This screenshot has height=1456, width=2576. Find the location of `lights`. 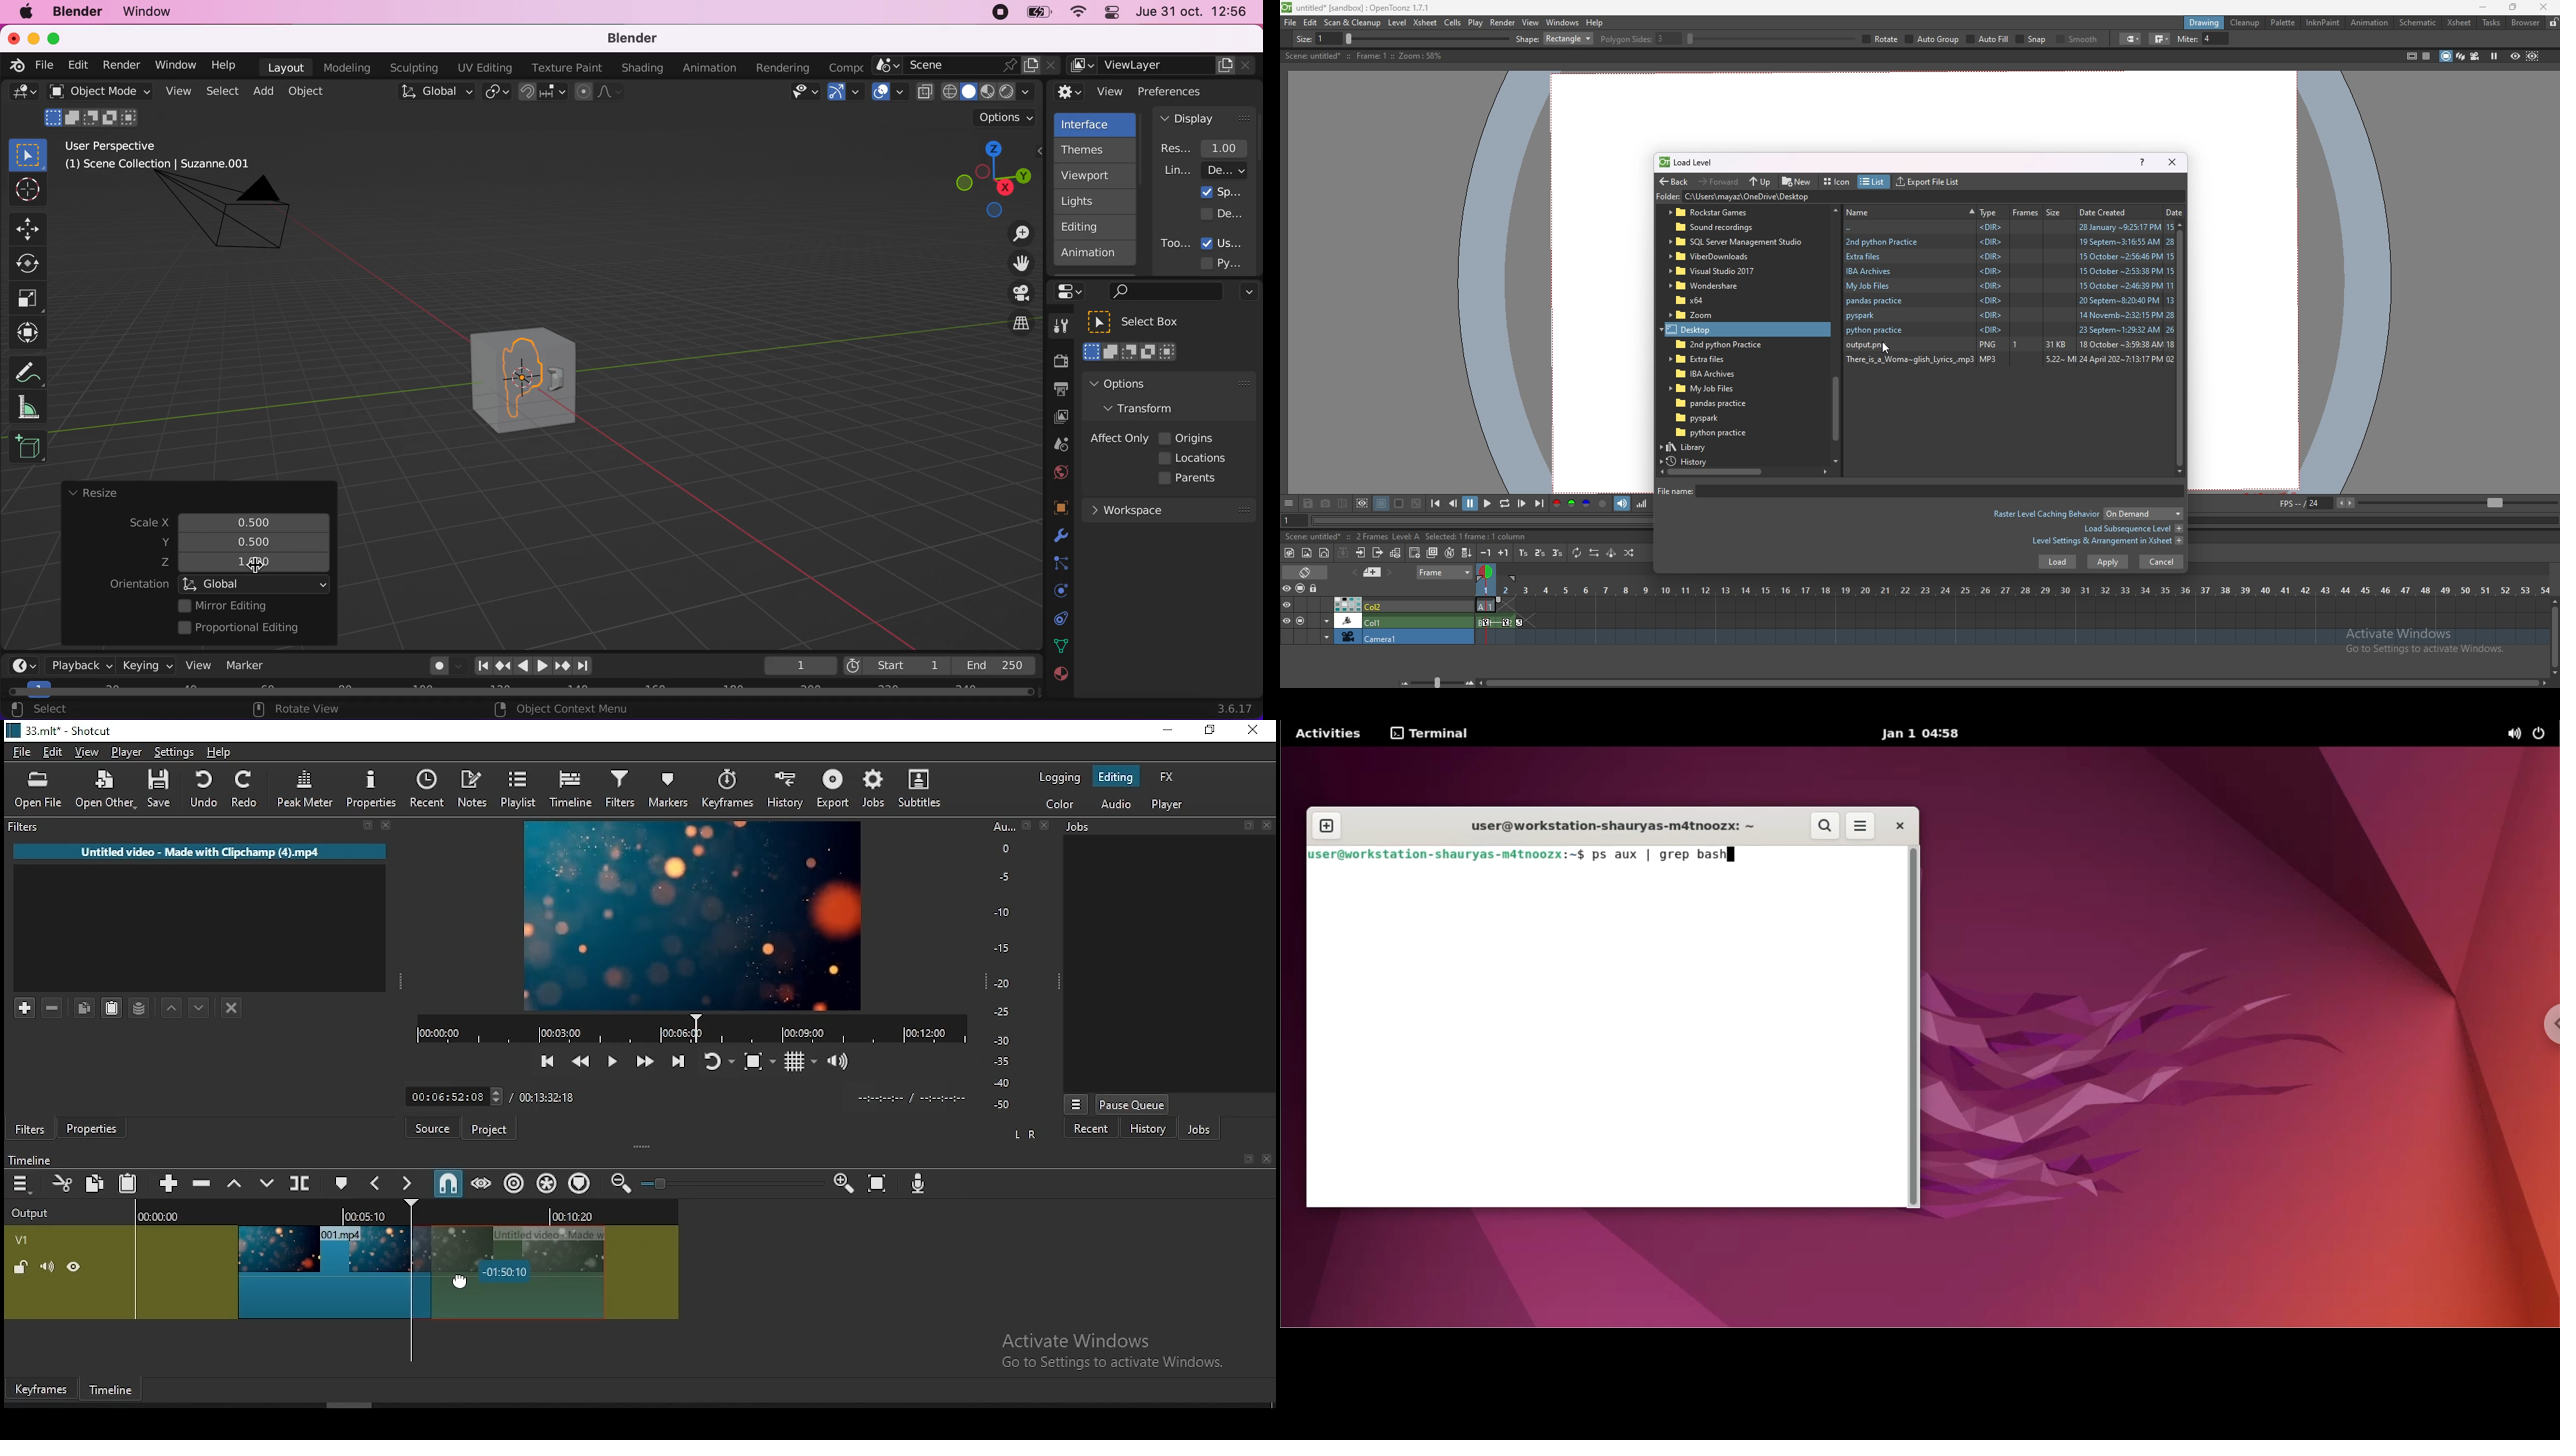

lights is located at coordinates (1097, 201).